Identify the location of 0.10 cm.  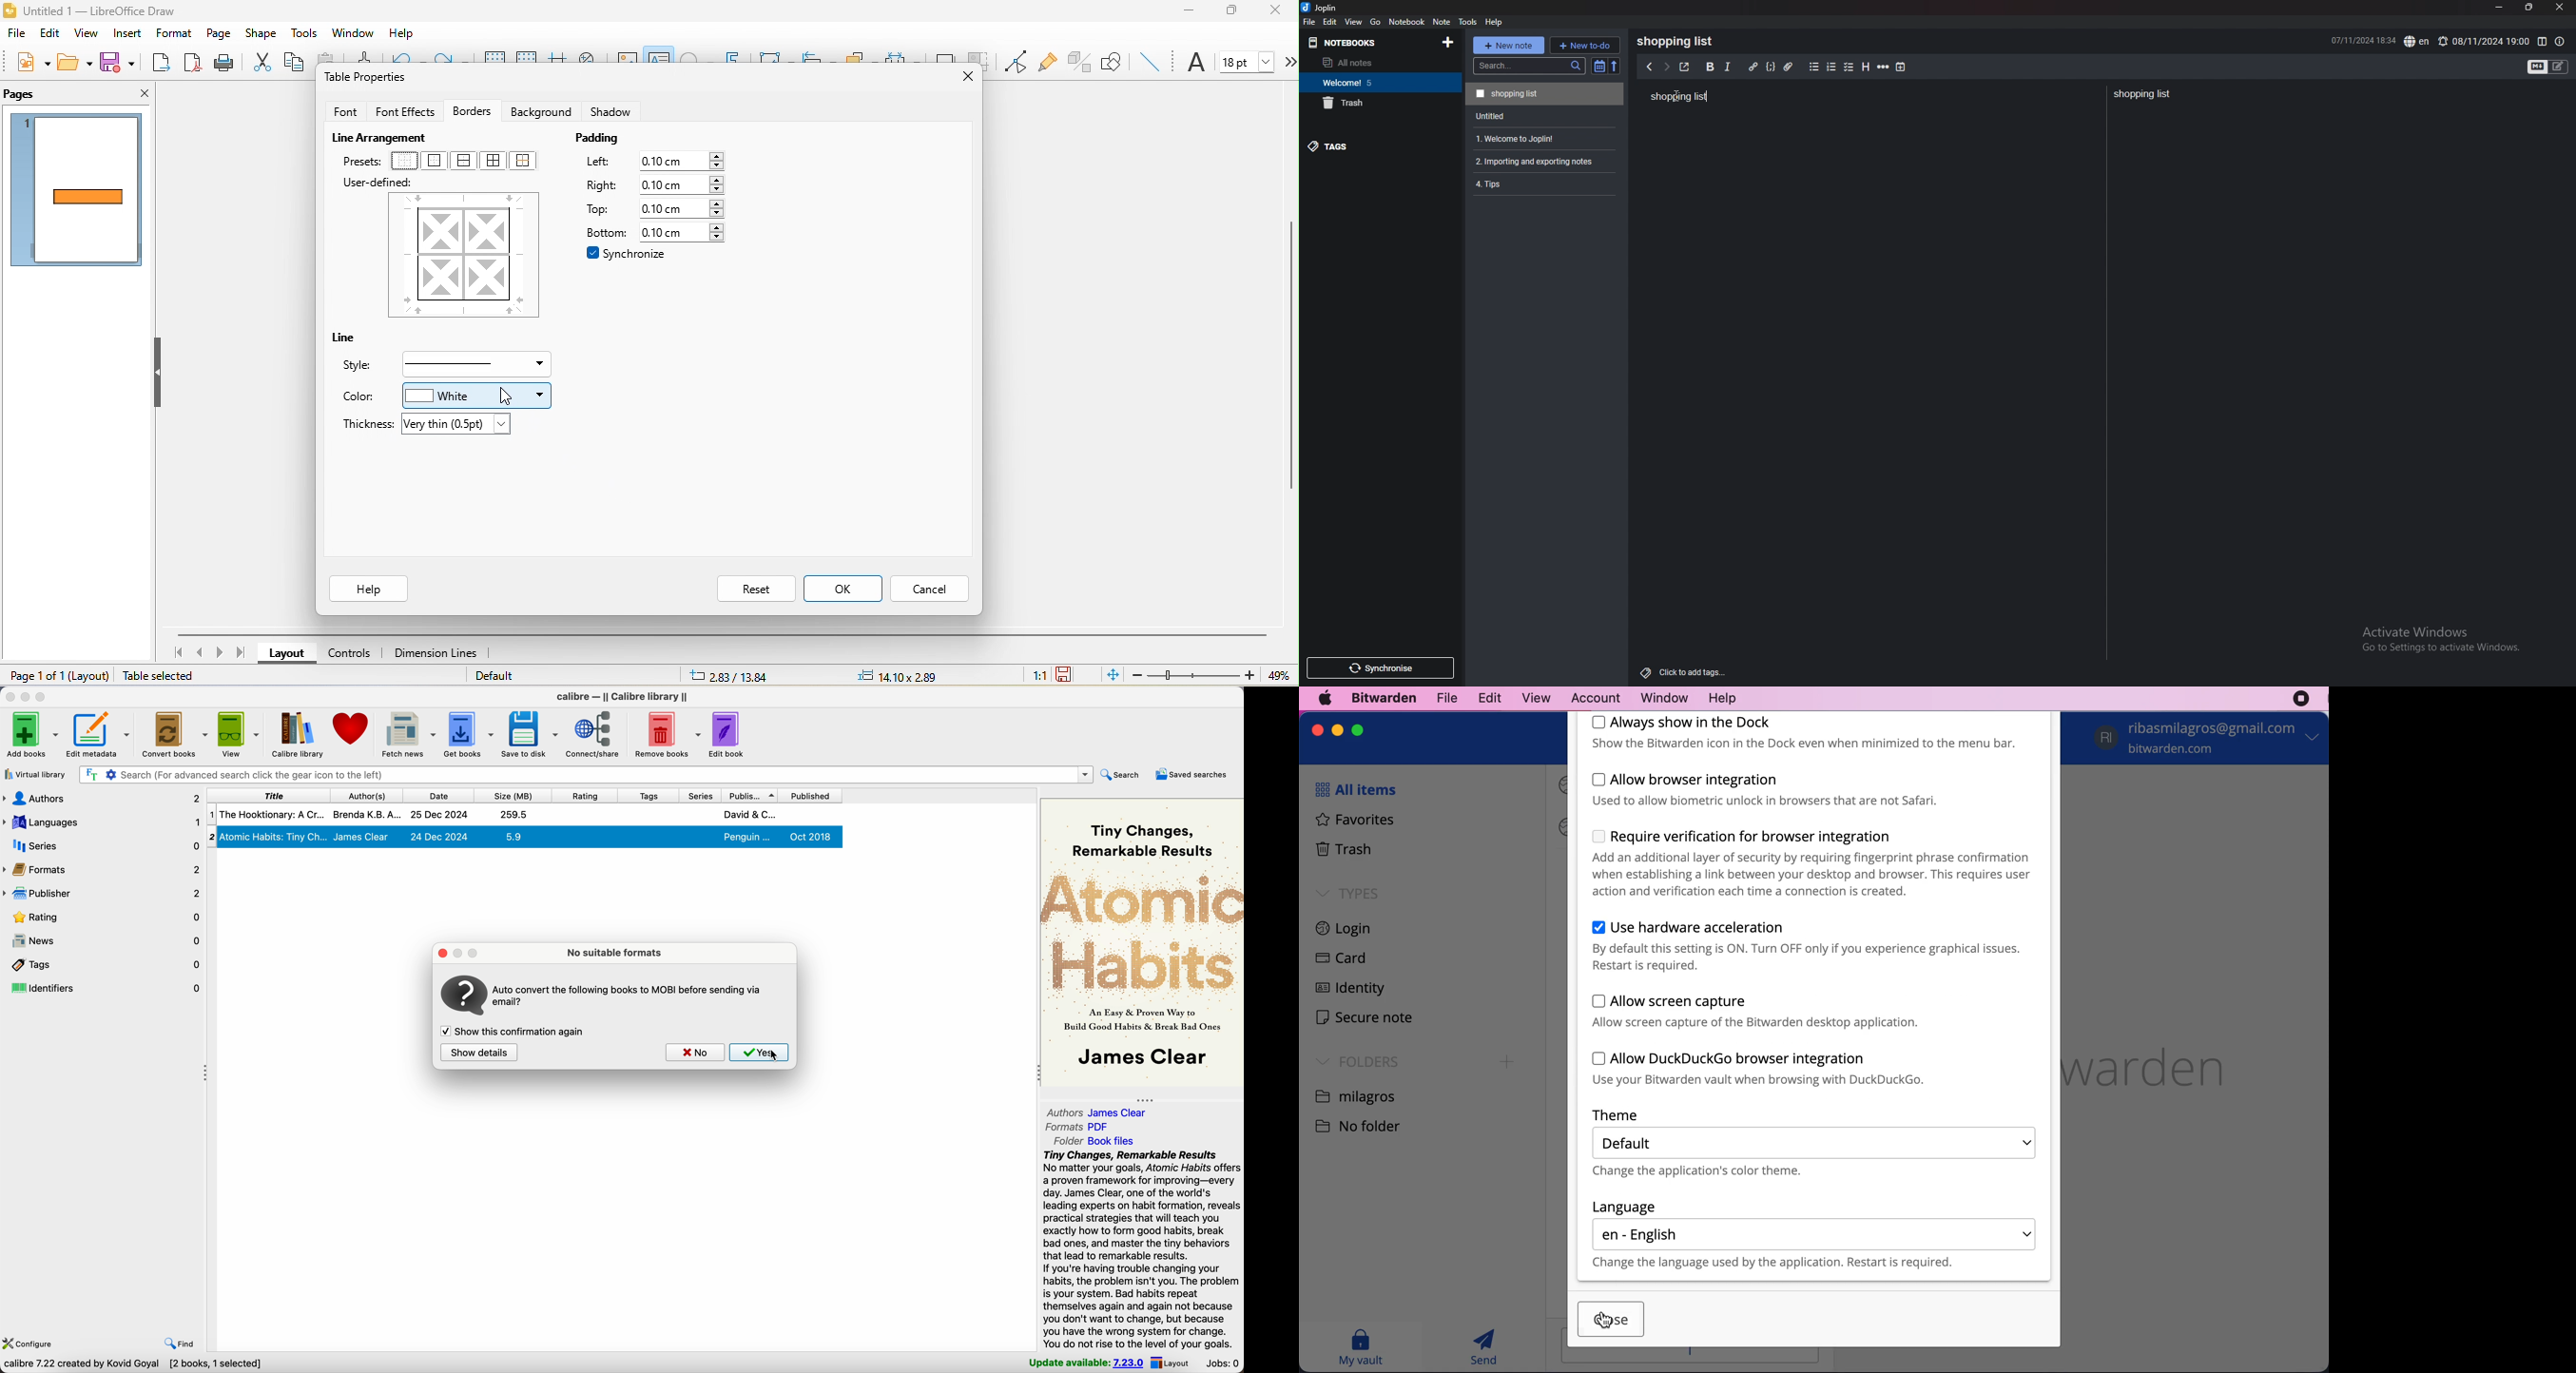
(680, 185).